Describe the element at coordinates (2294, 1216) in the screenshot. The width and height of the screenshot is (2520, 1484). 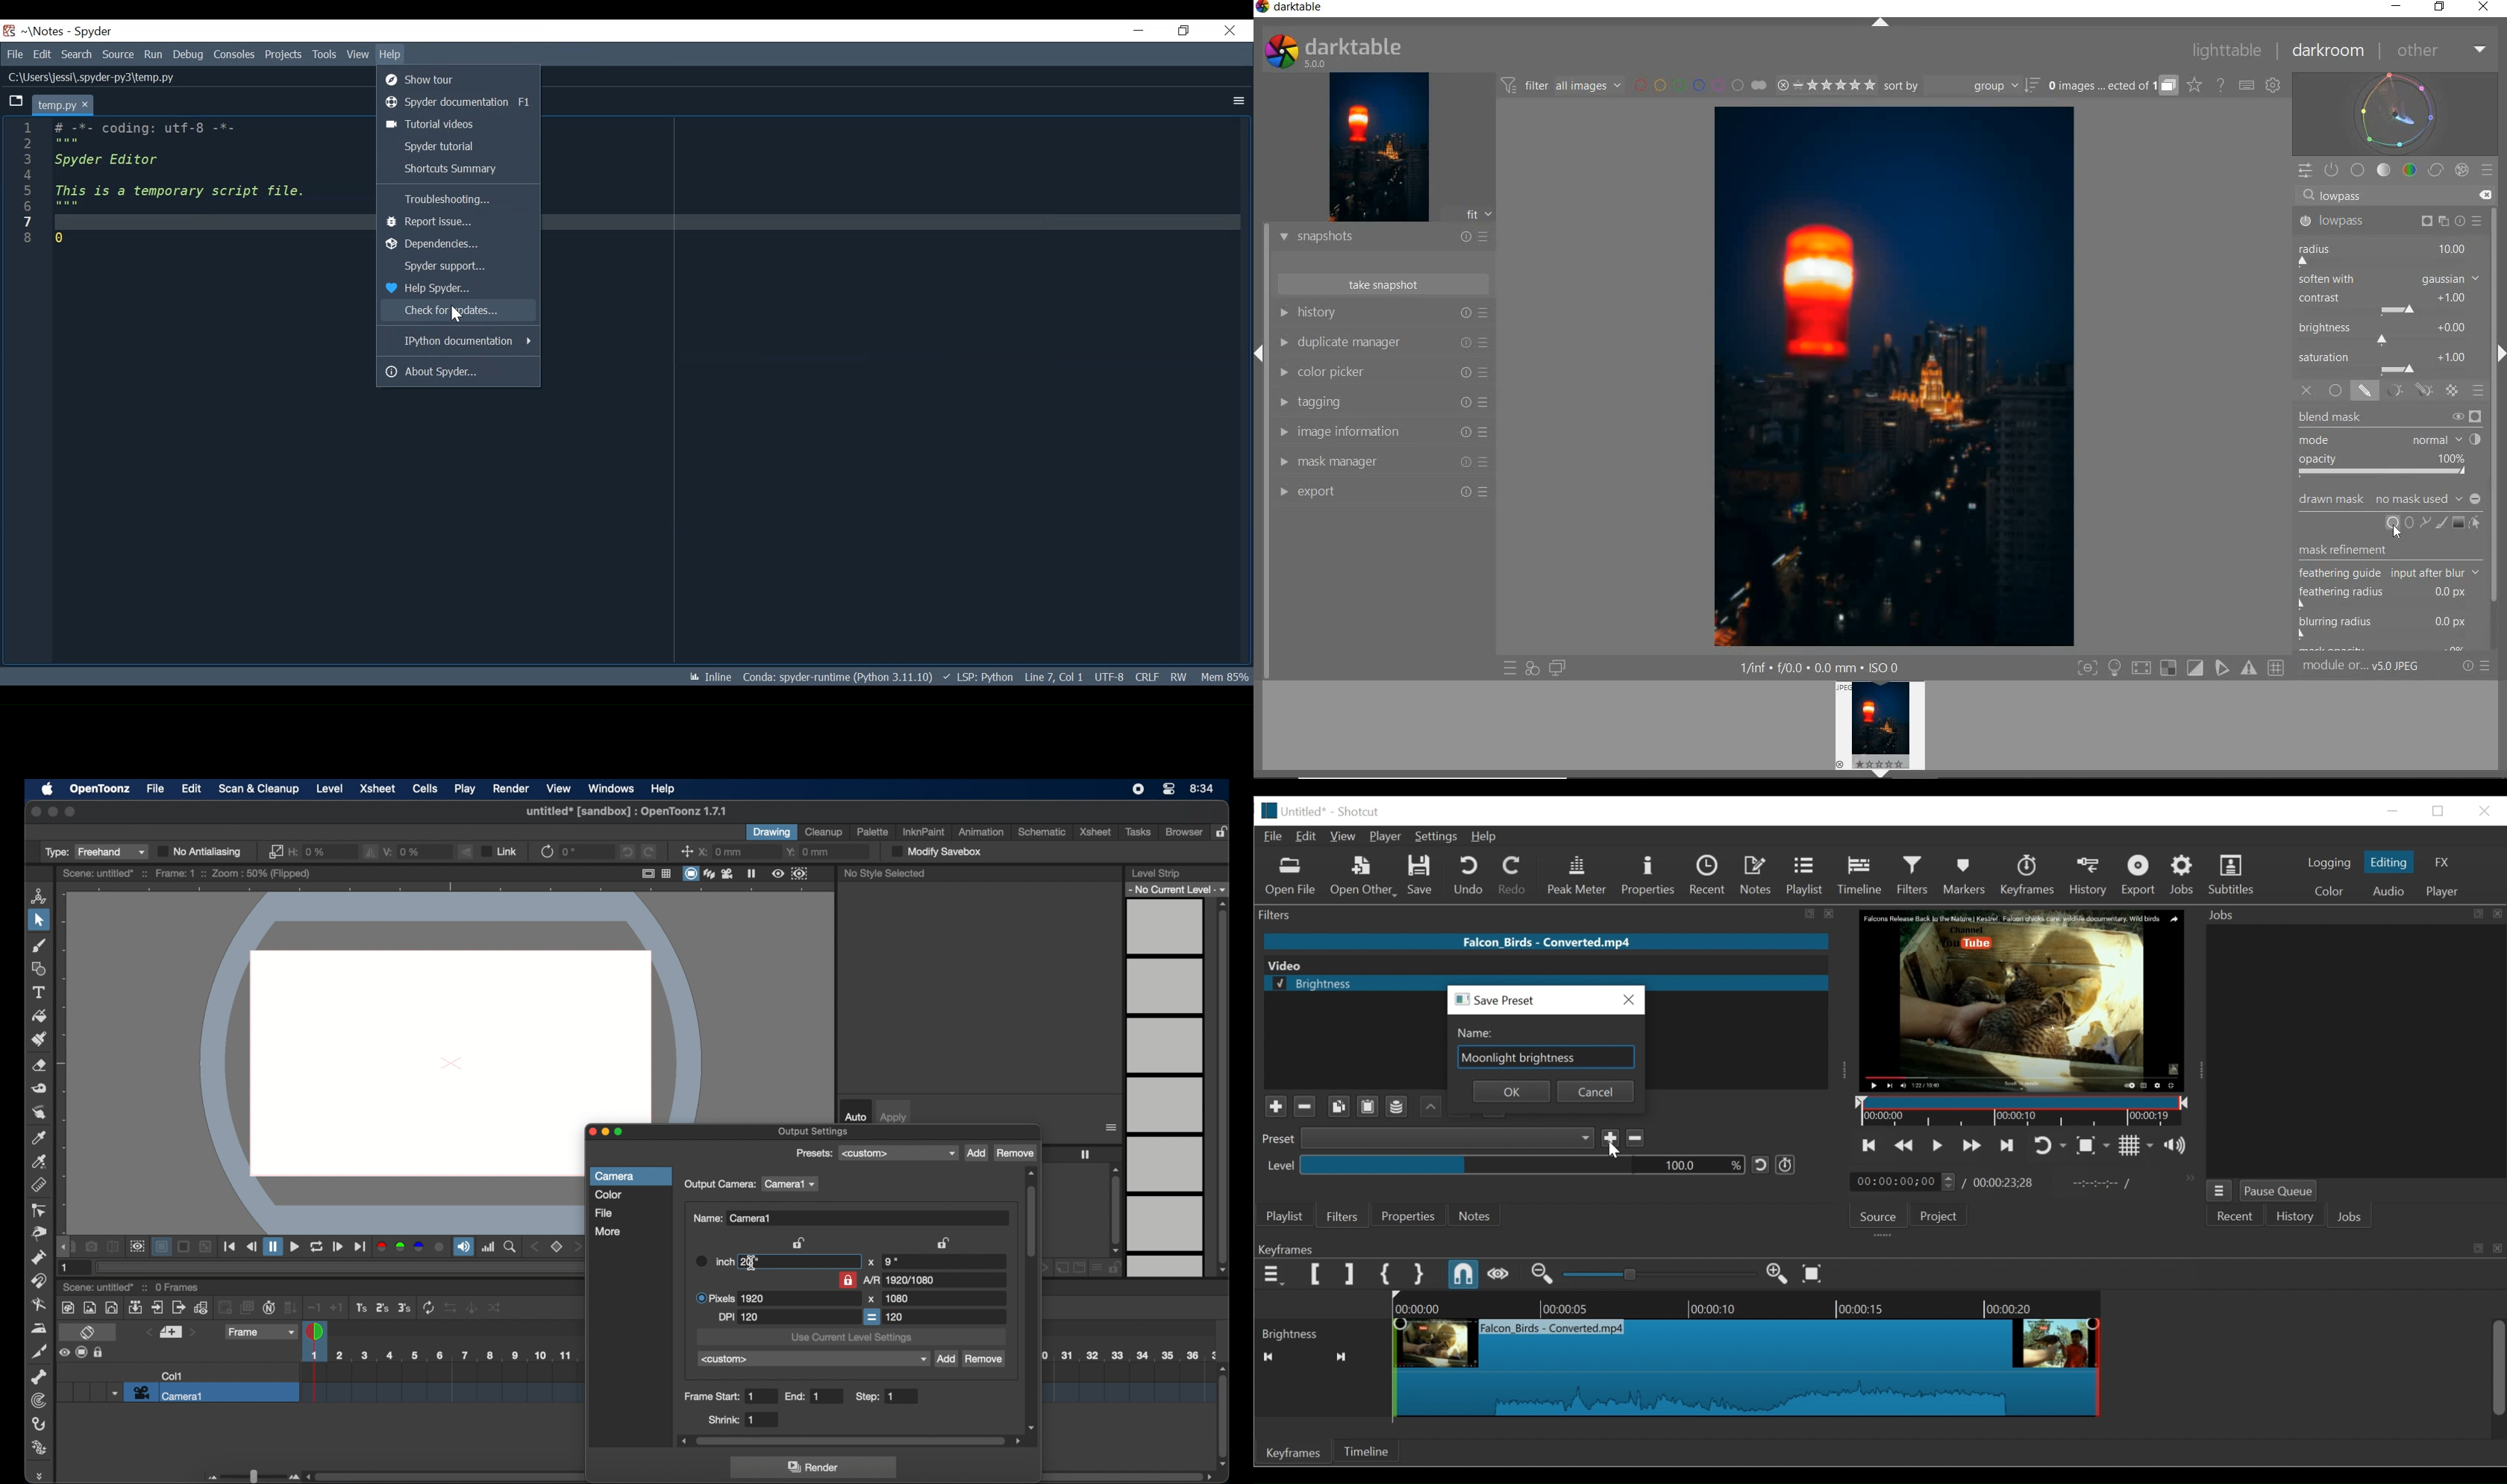
I see `History` at that location.